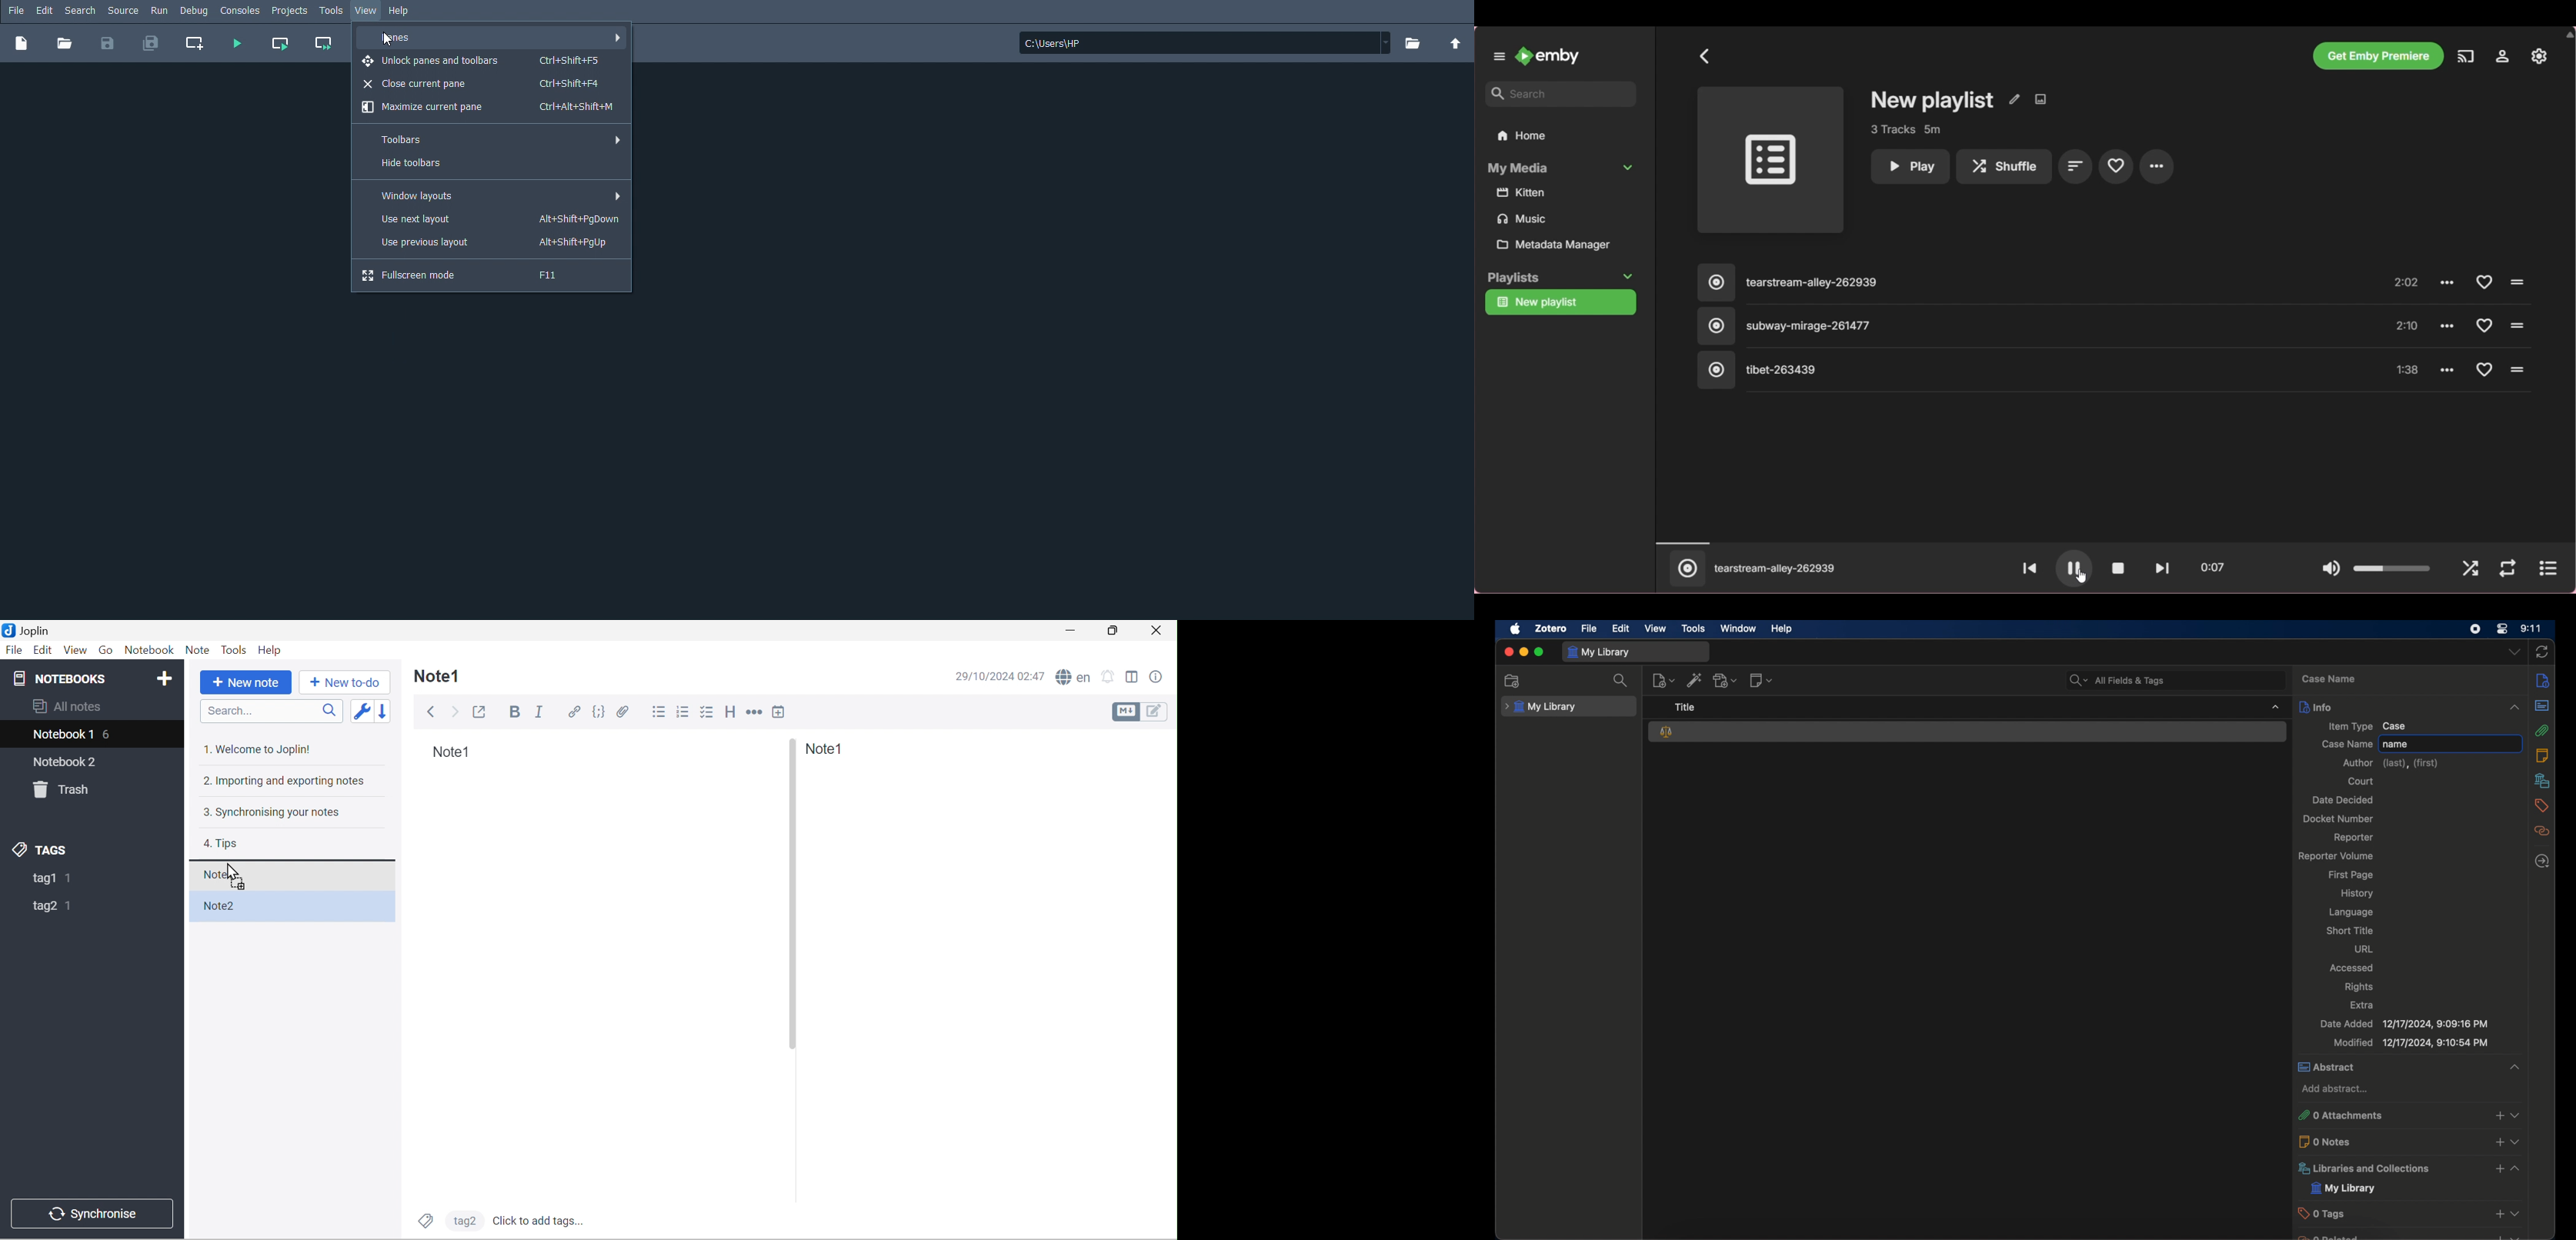 This screenshot has width=2576, height=1260. Describe the element at coordinates (328, 711) in the screenshot. I see `Search icon` at that location.